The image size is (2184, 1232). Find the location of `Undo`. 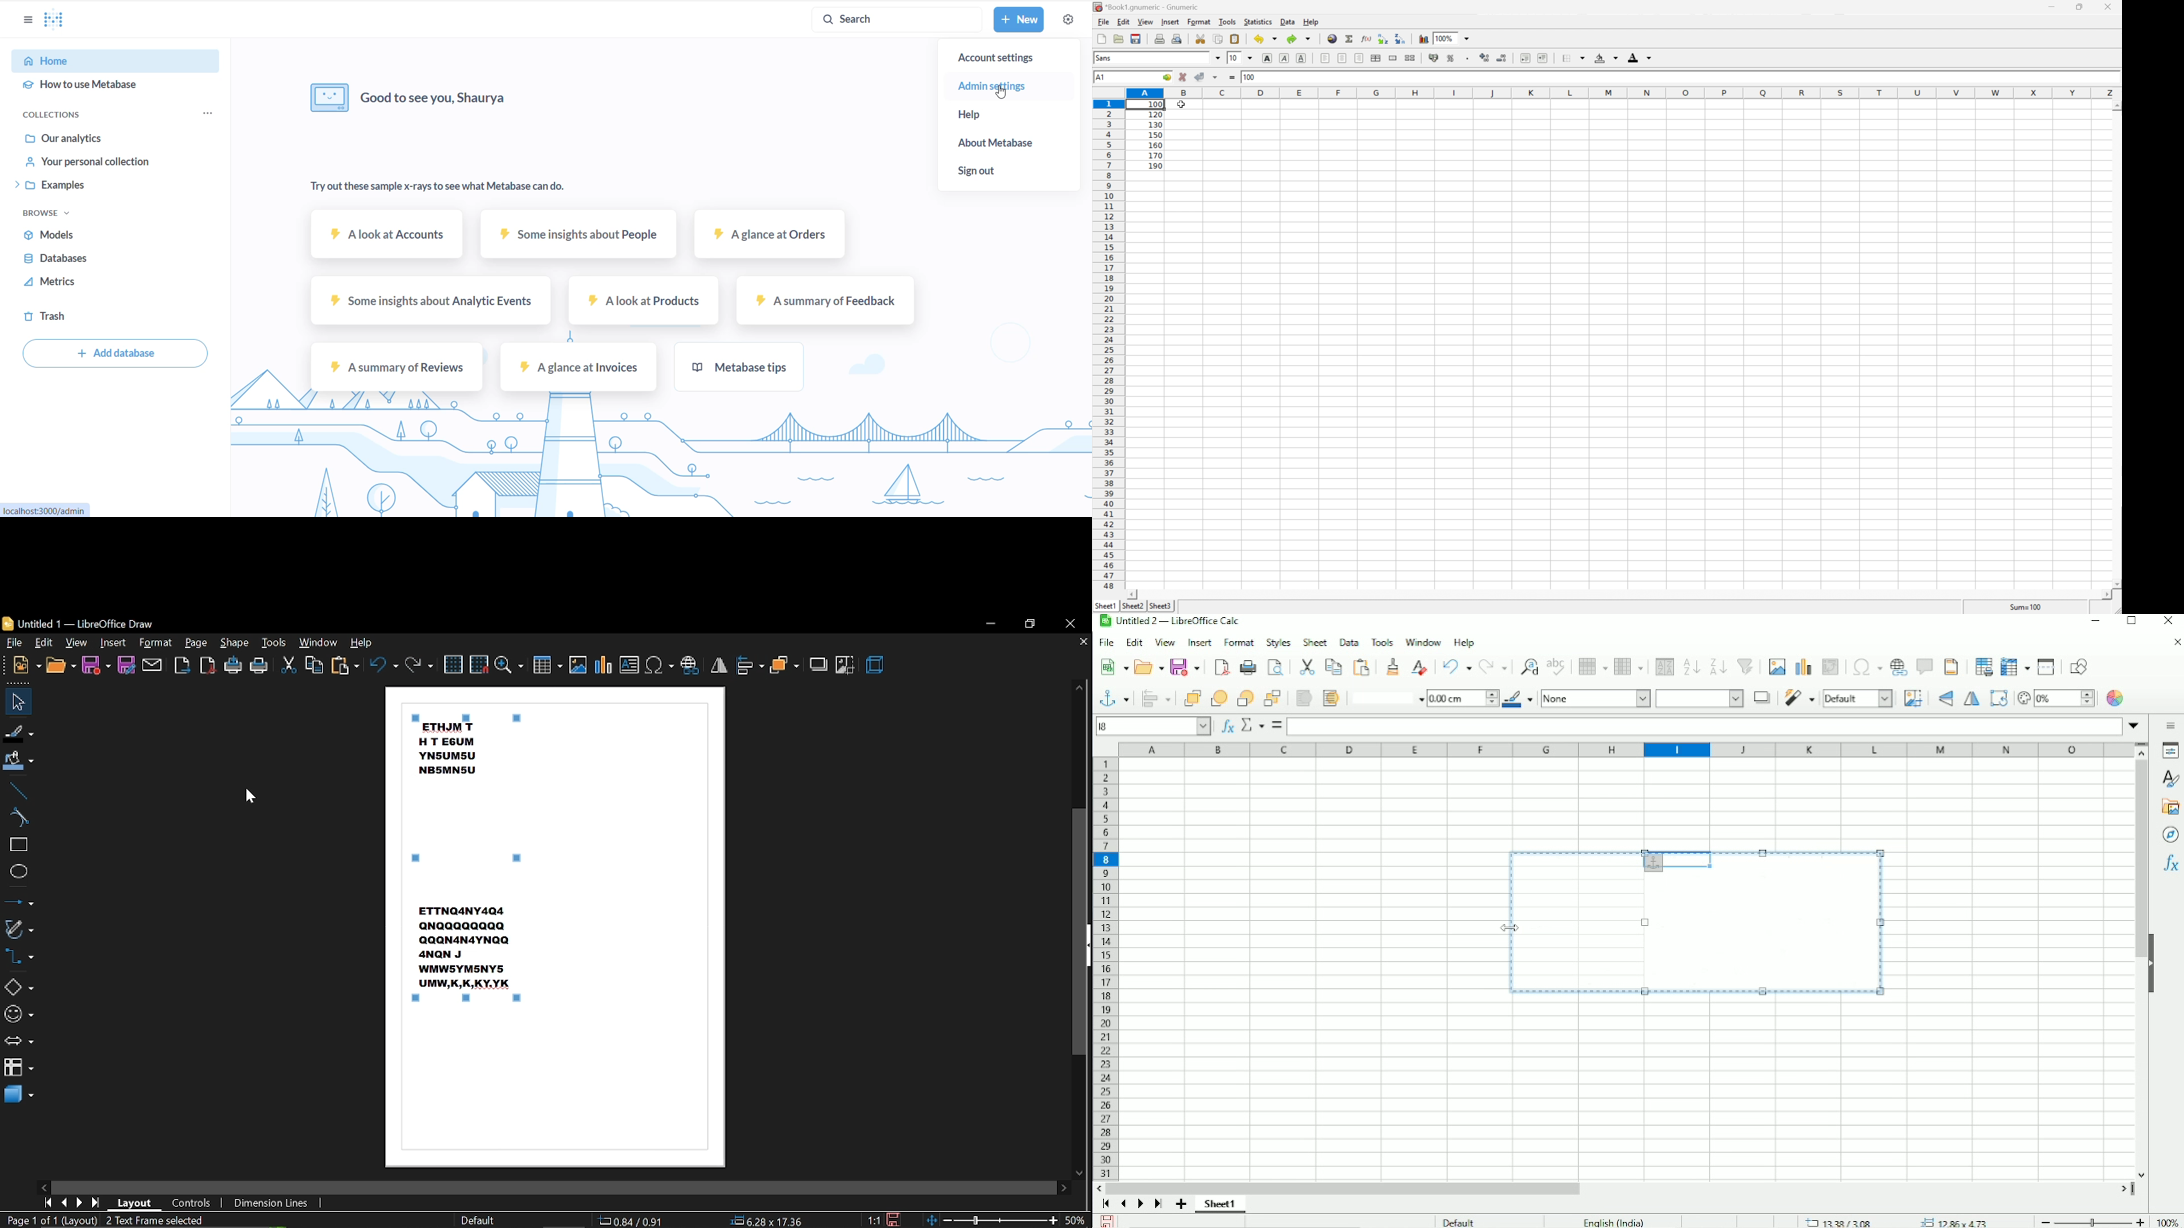

Undo is located at coordinates (1456, 667).